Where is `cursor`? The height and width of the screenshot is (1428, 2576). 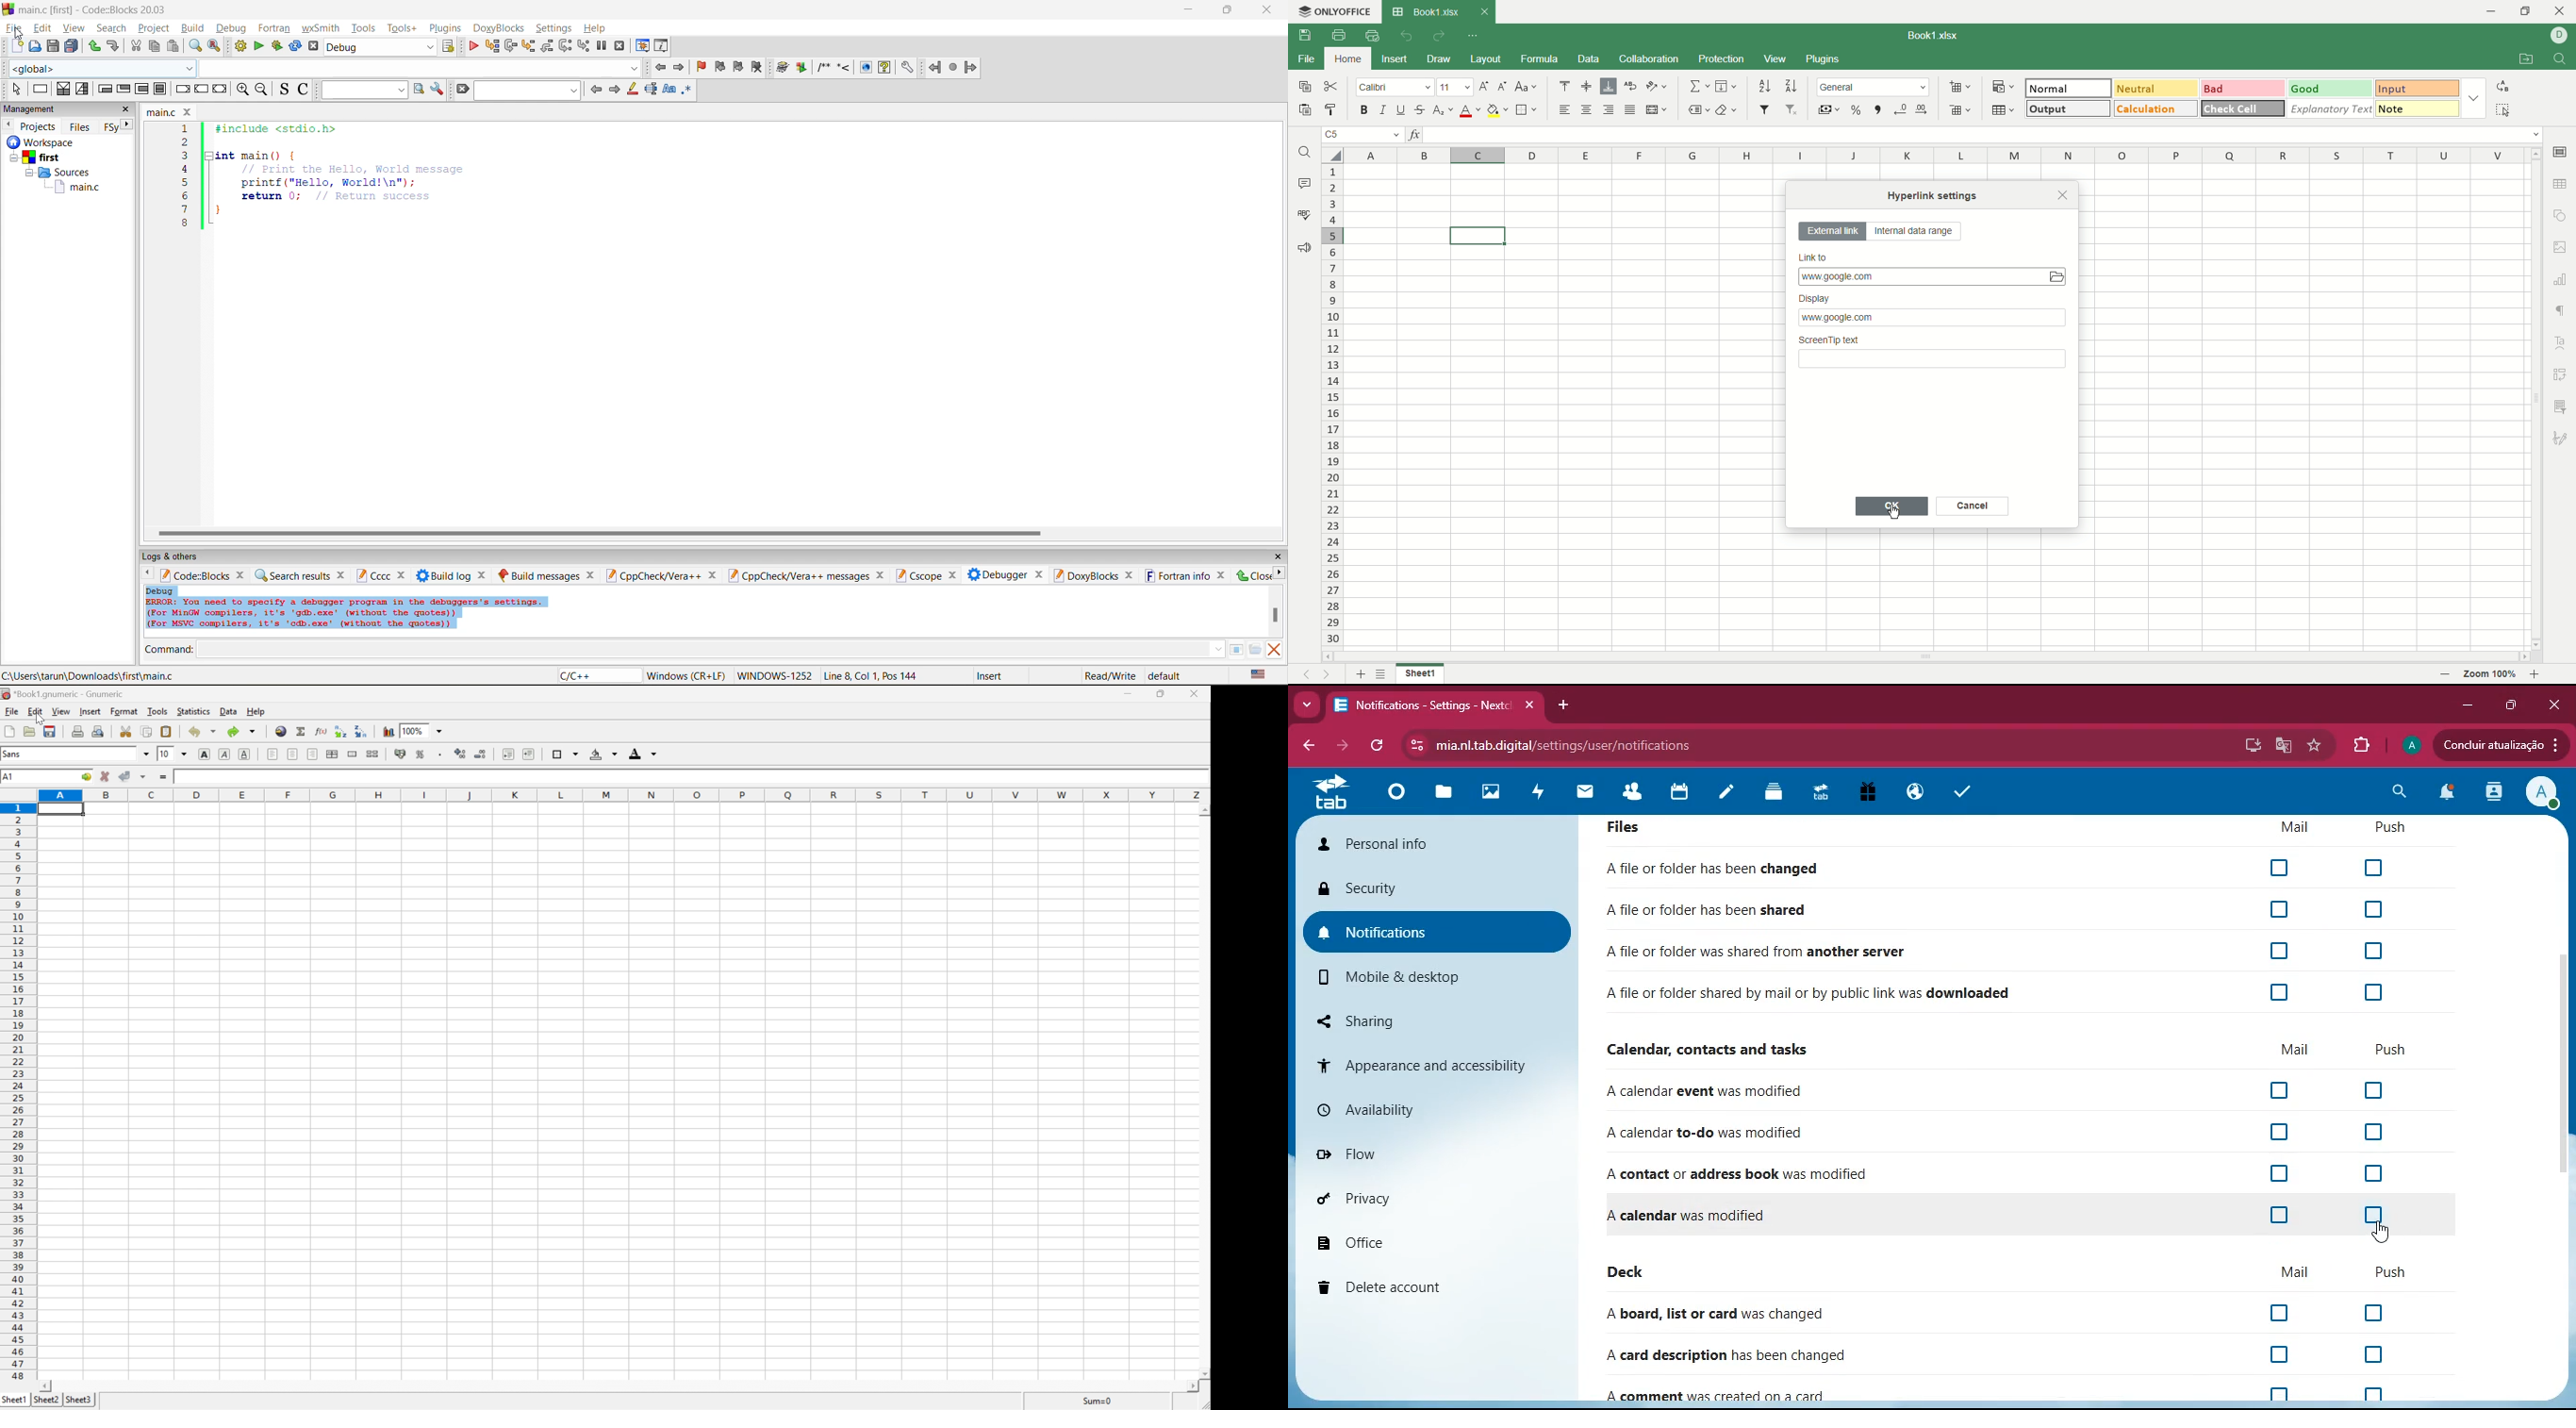
cursor is located at coordinates (2383, 1232).